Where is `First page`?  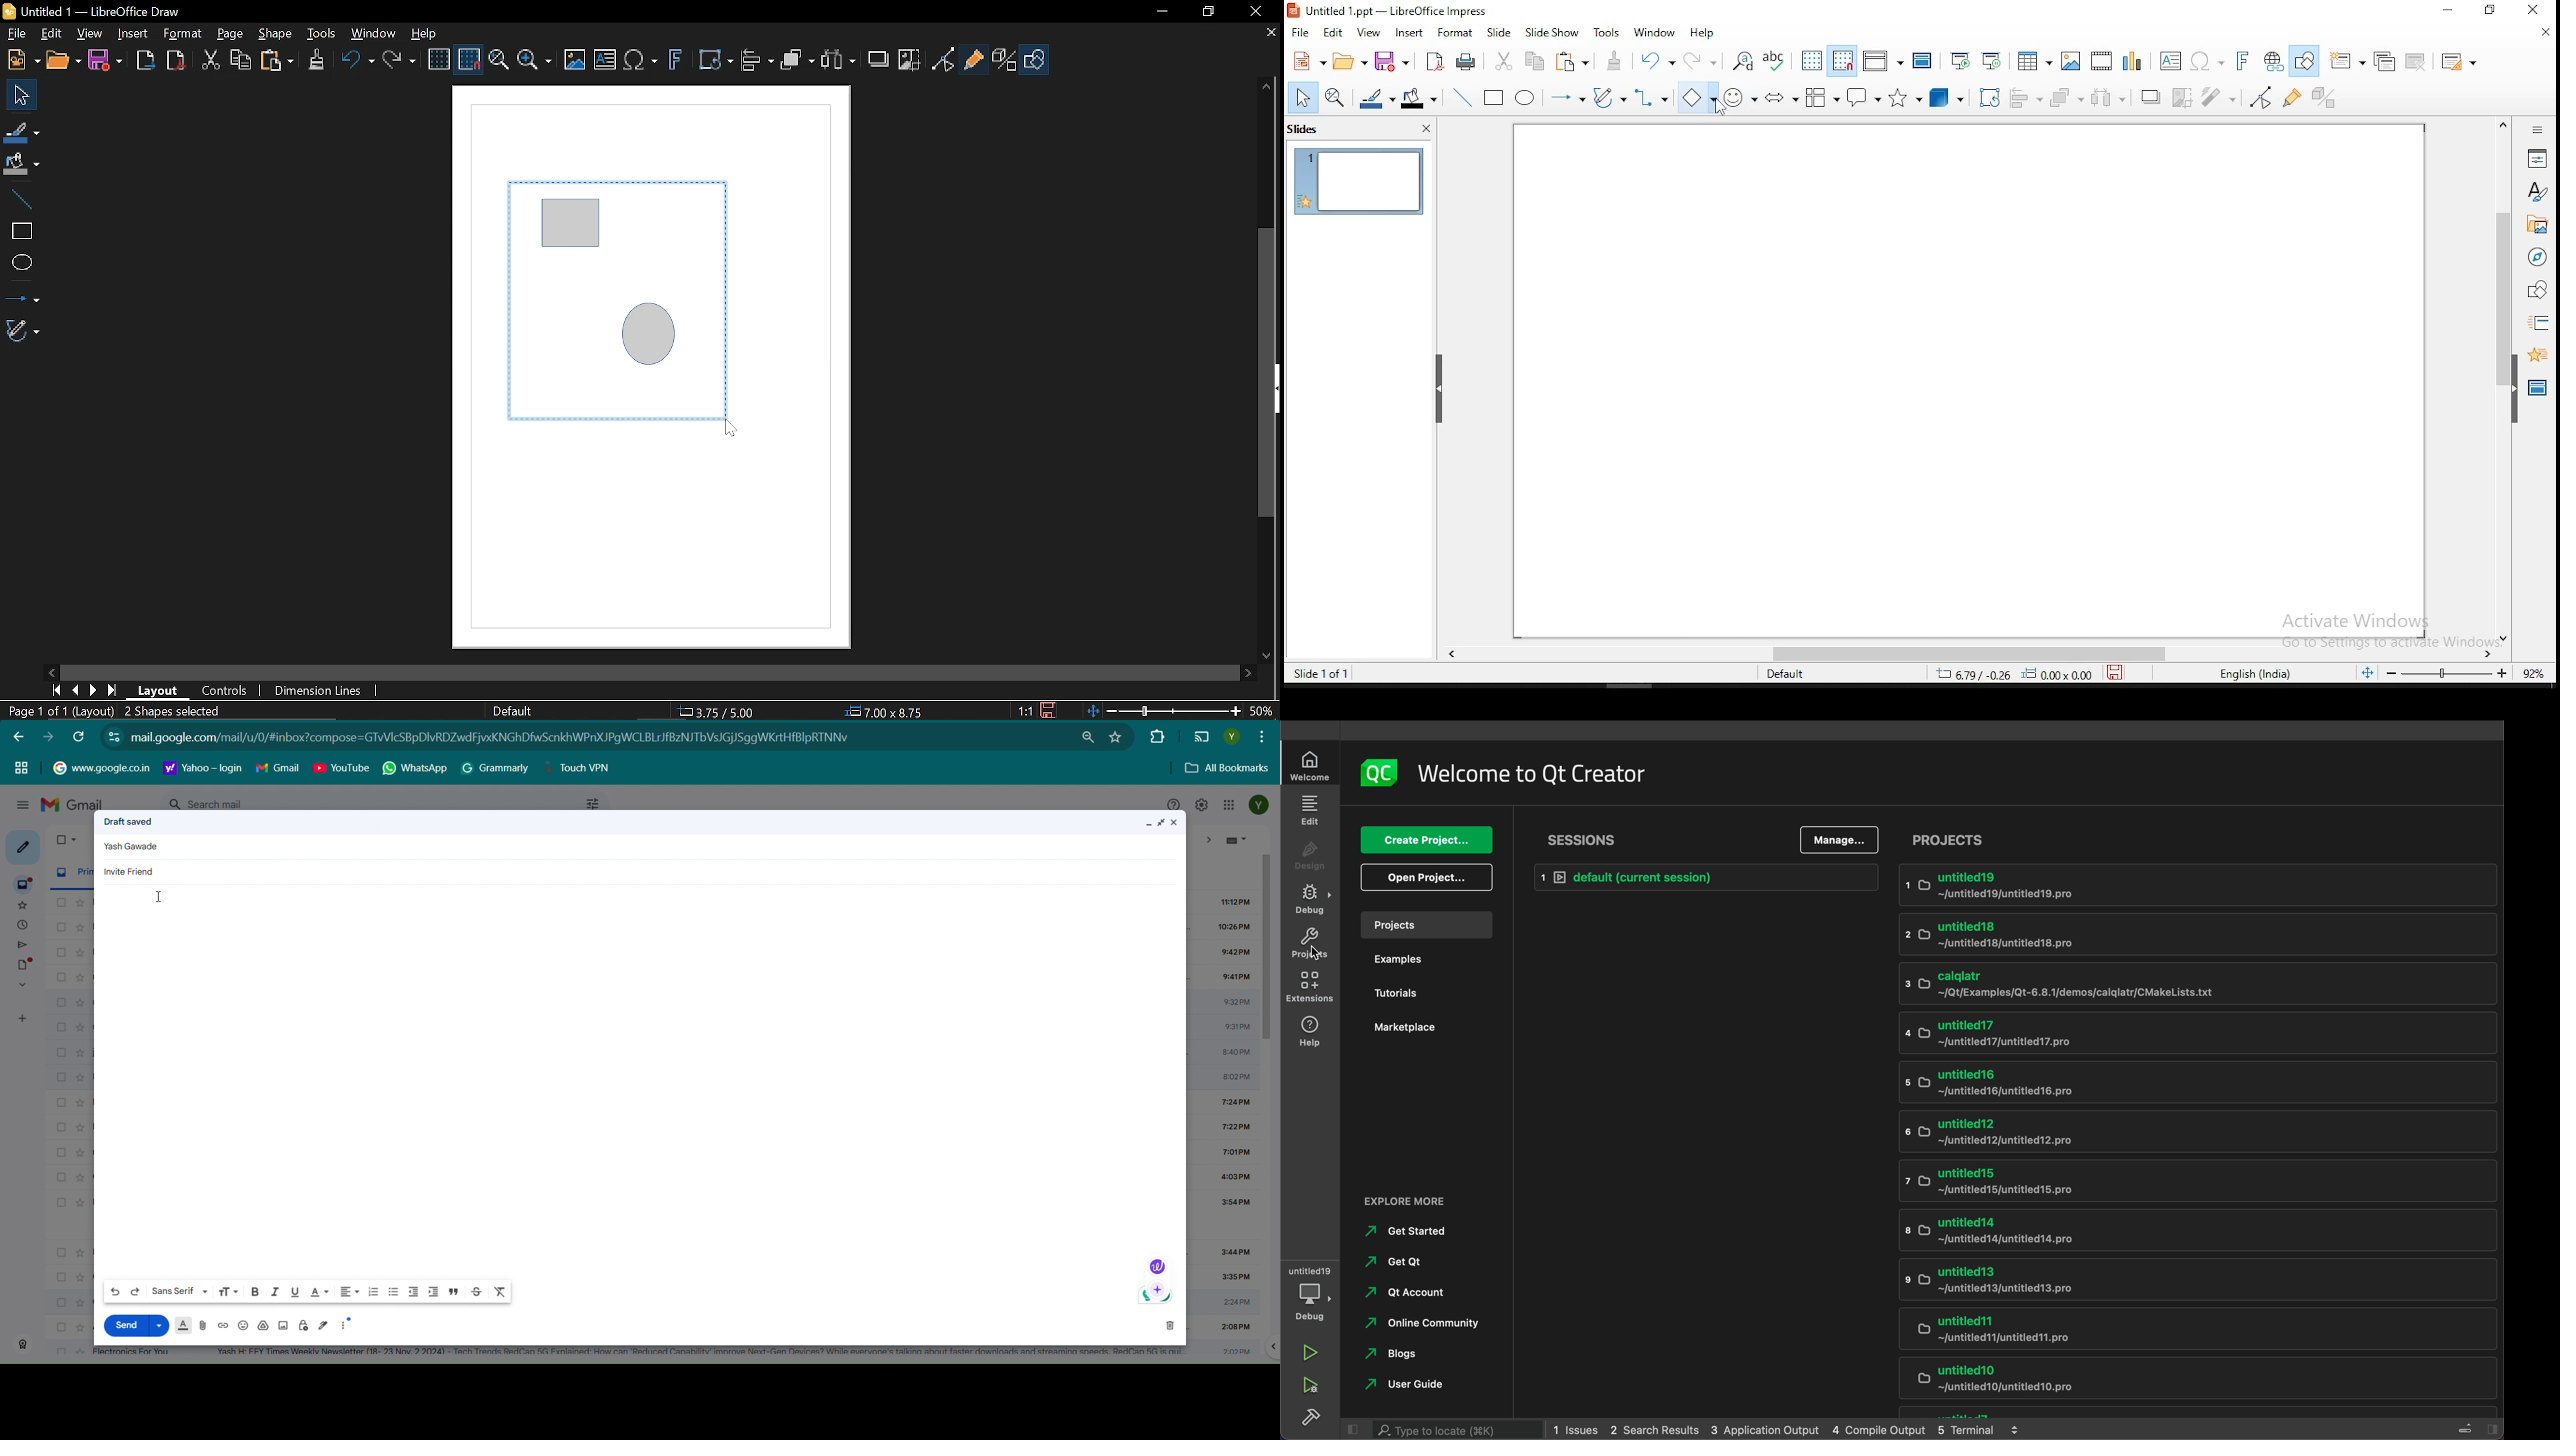
First page is located at coordinates (55, 690).